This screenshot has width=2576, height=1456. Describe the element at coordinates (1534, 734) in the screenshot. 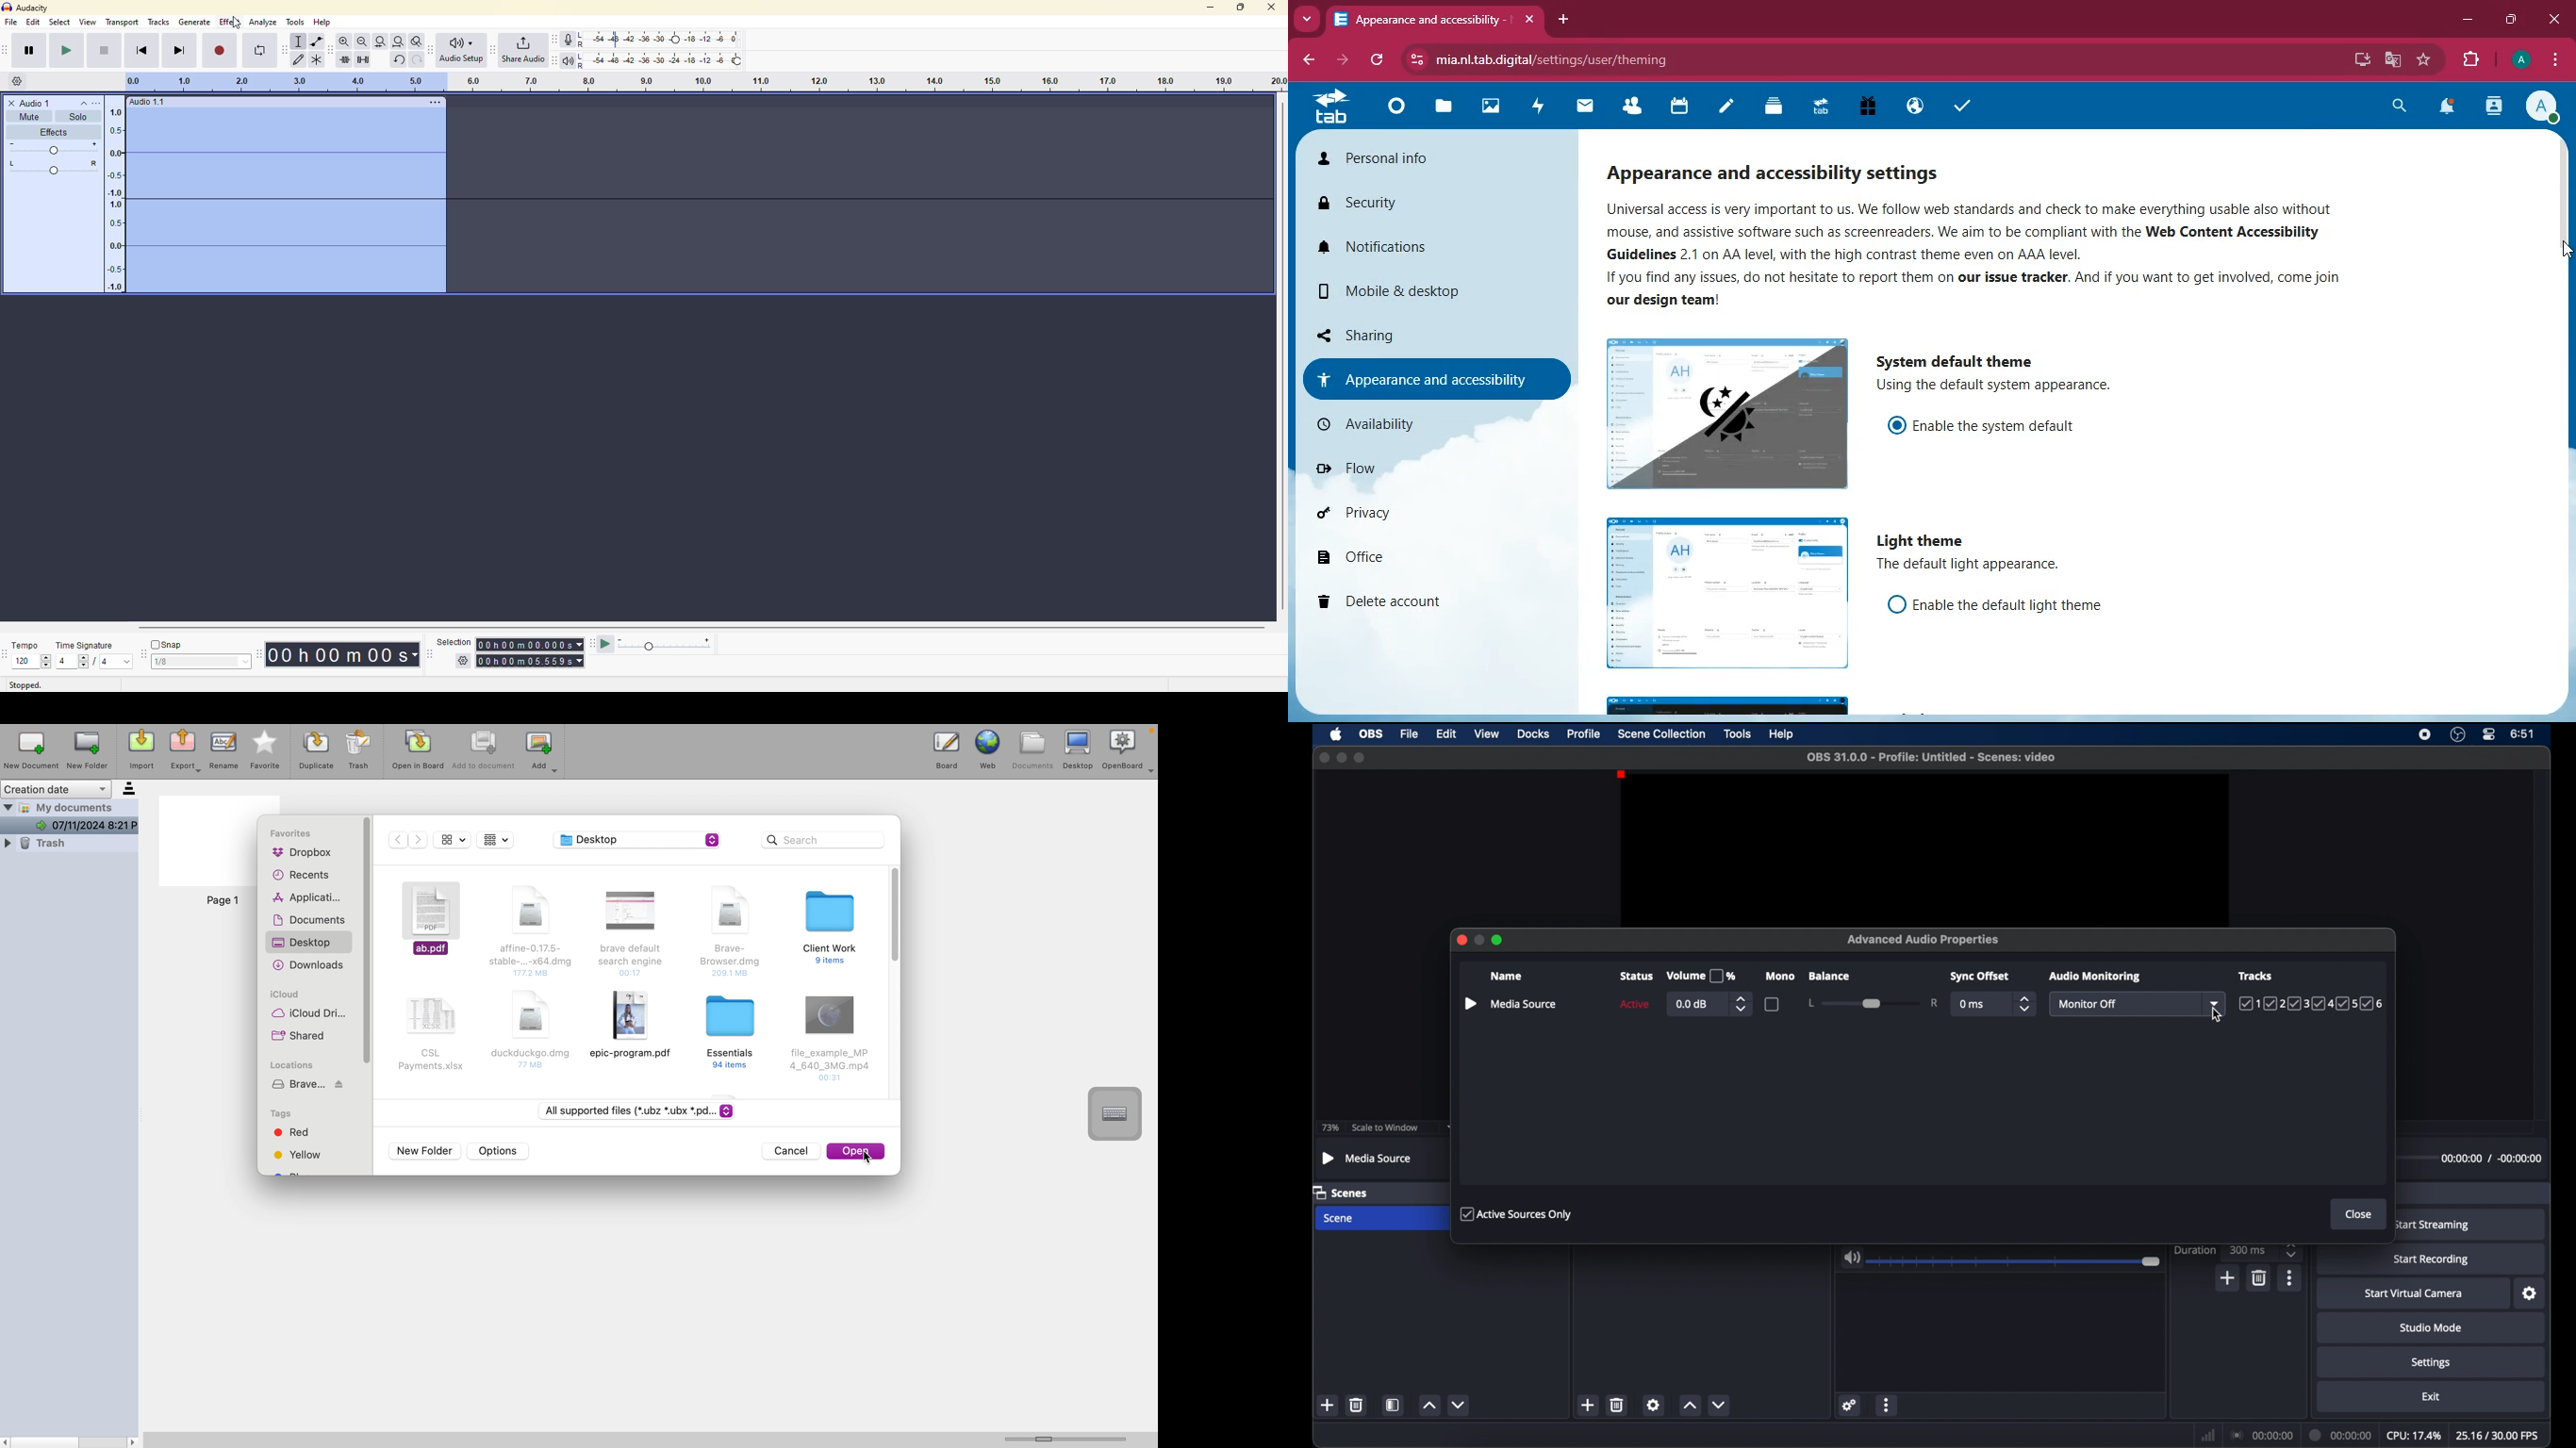

I see `docks` at that location.